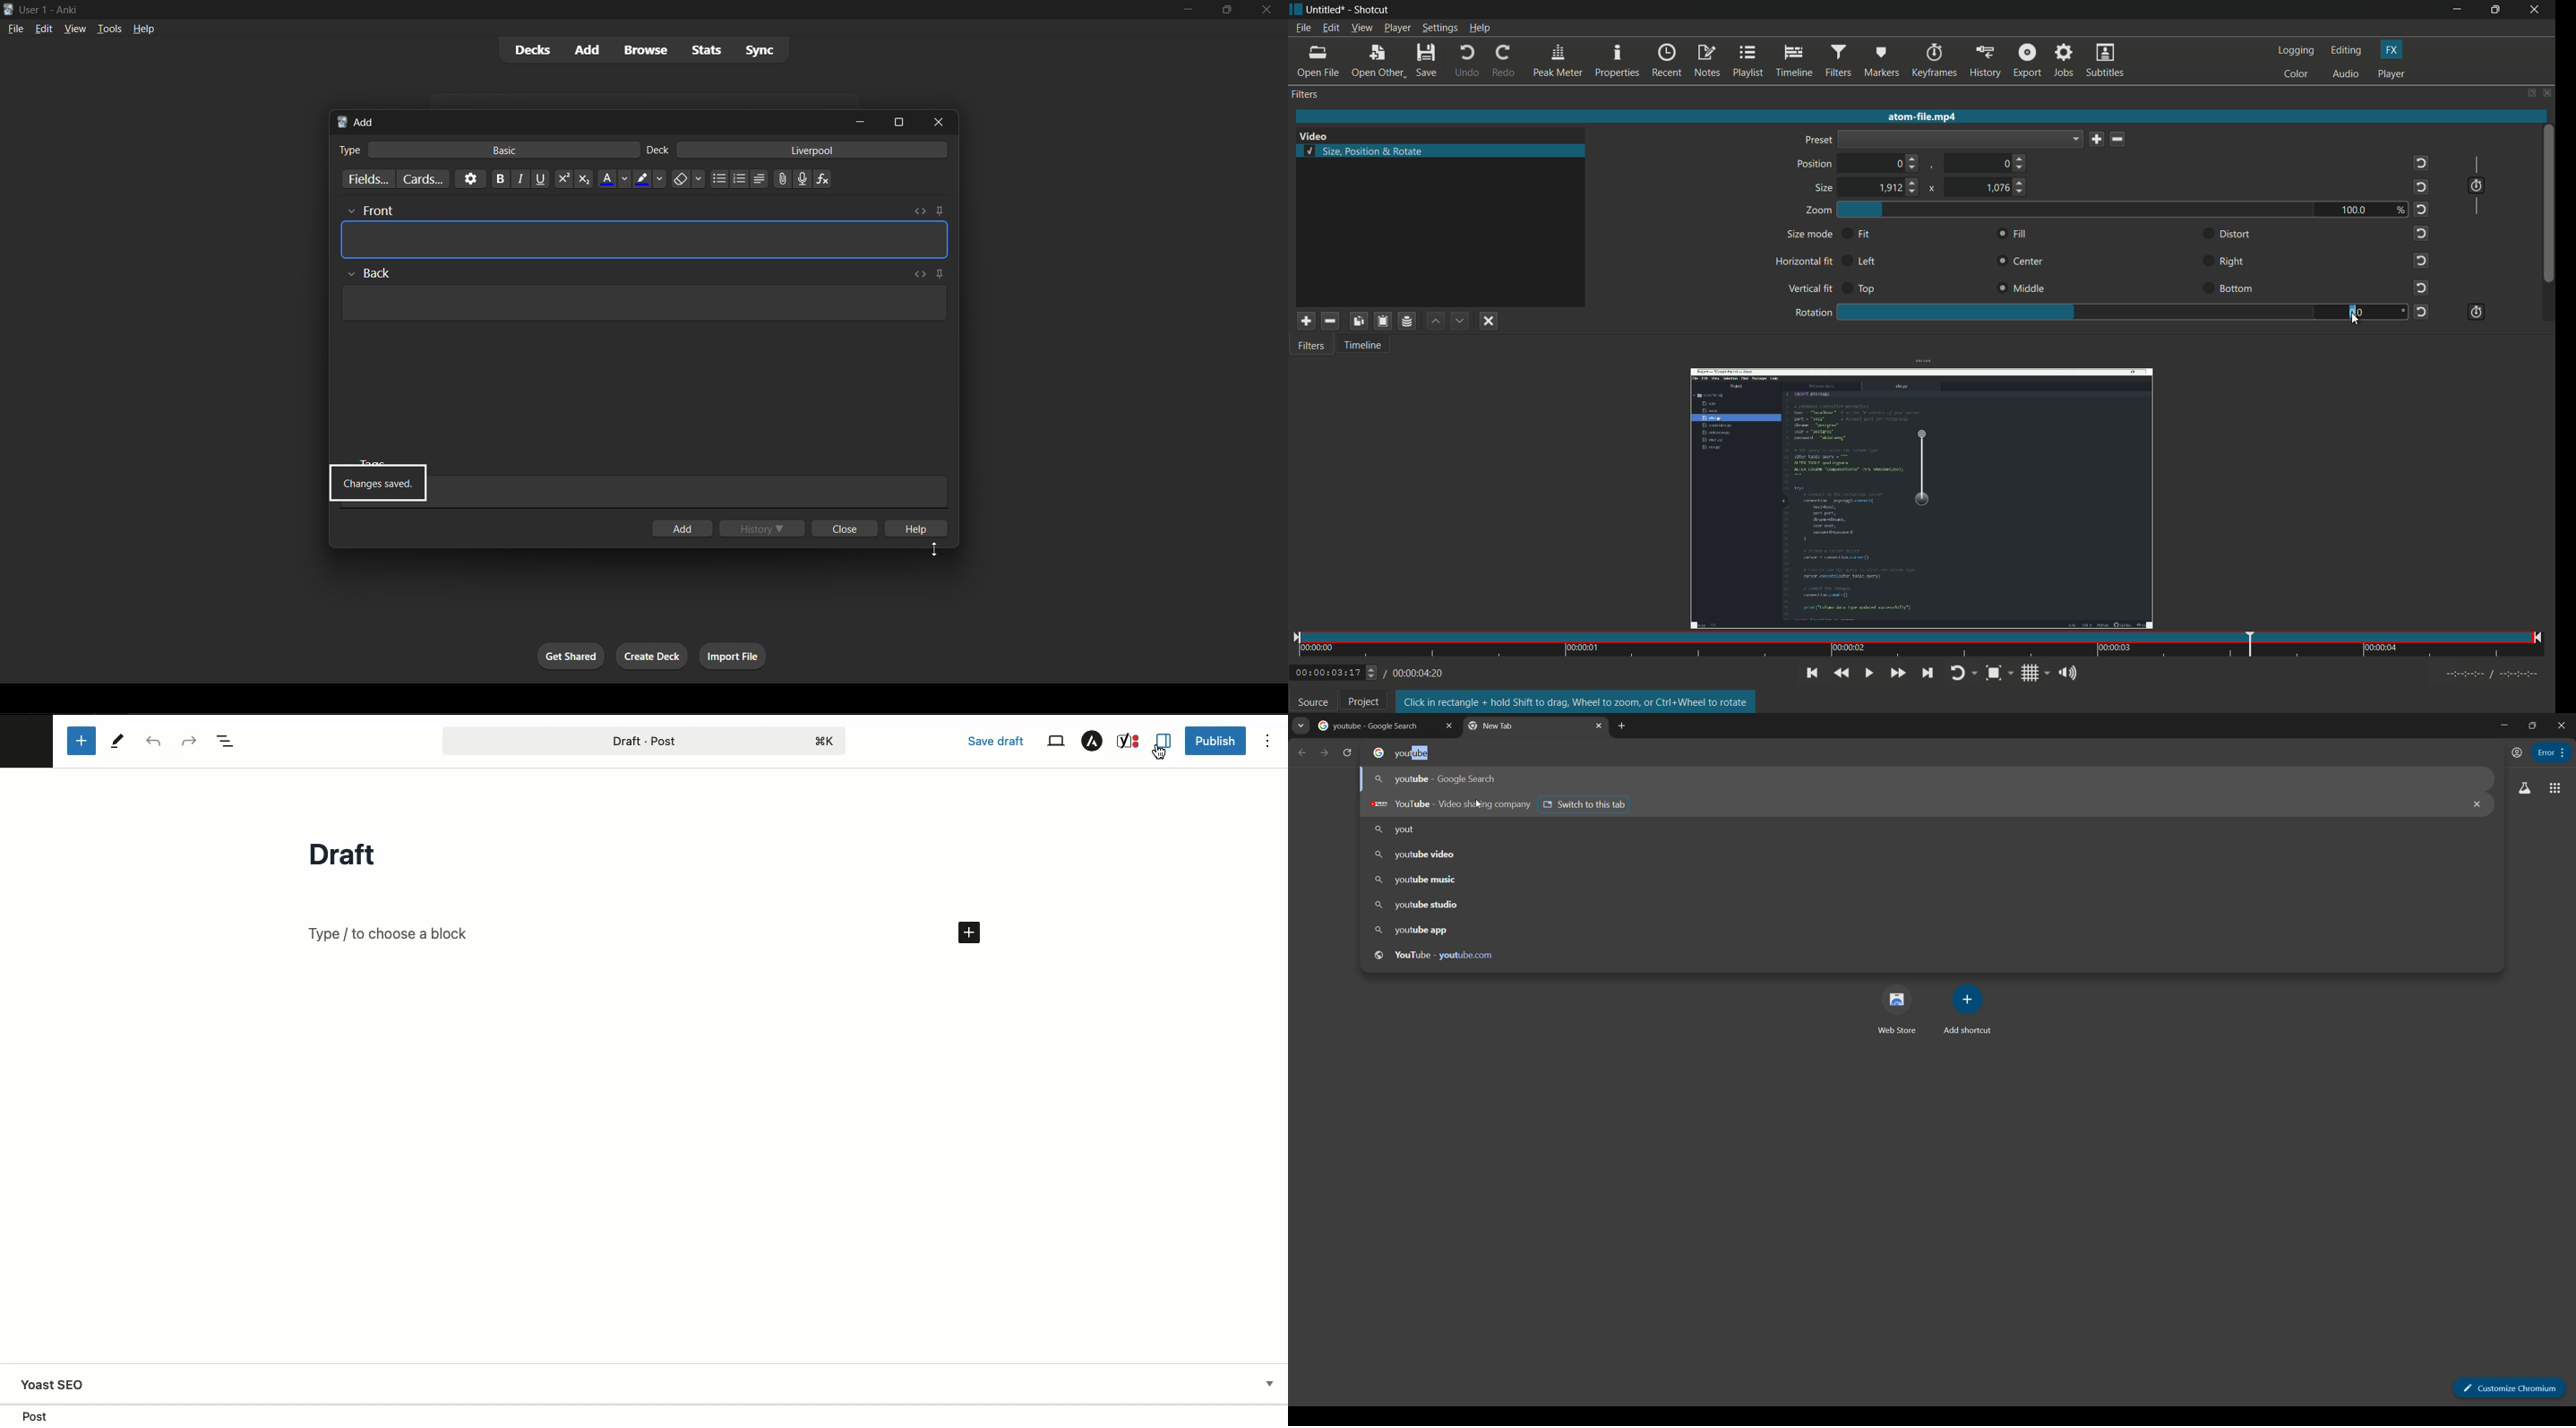 Image resolution: width=2576 pixels, height=1428 pixels. I want to click on command+K, so click(826, 741).